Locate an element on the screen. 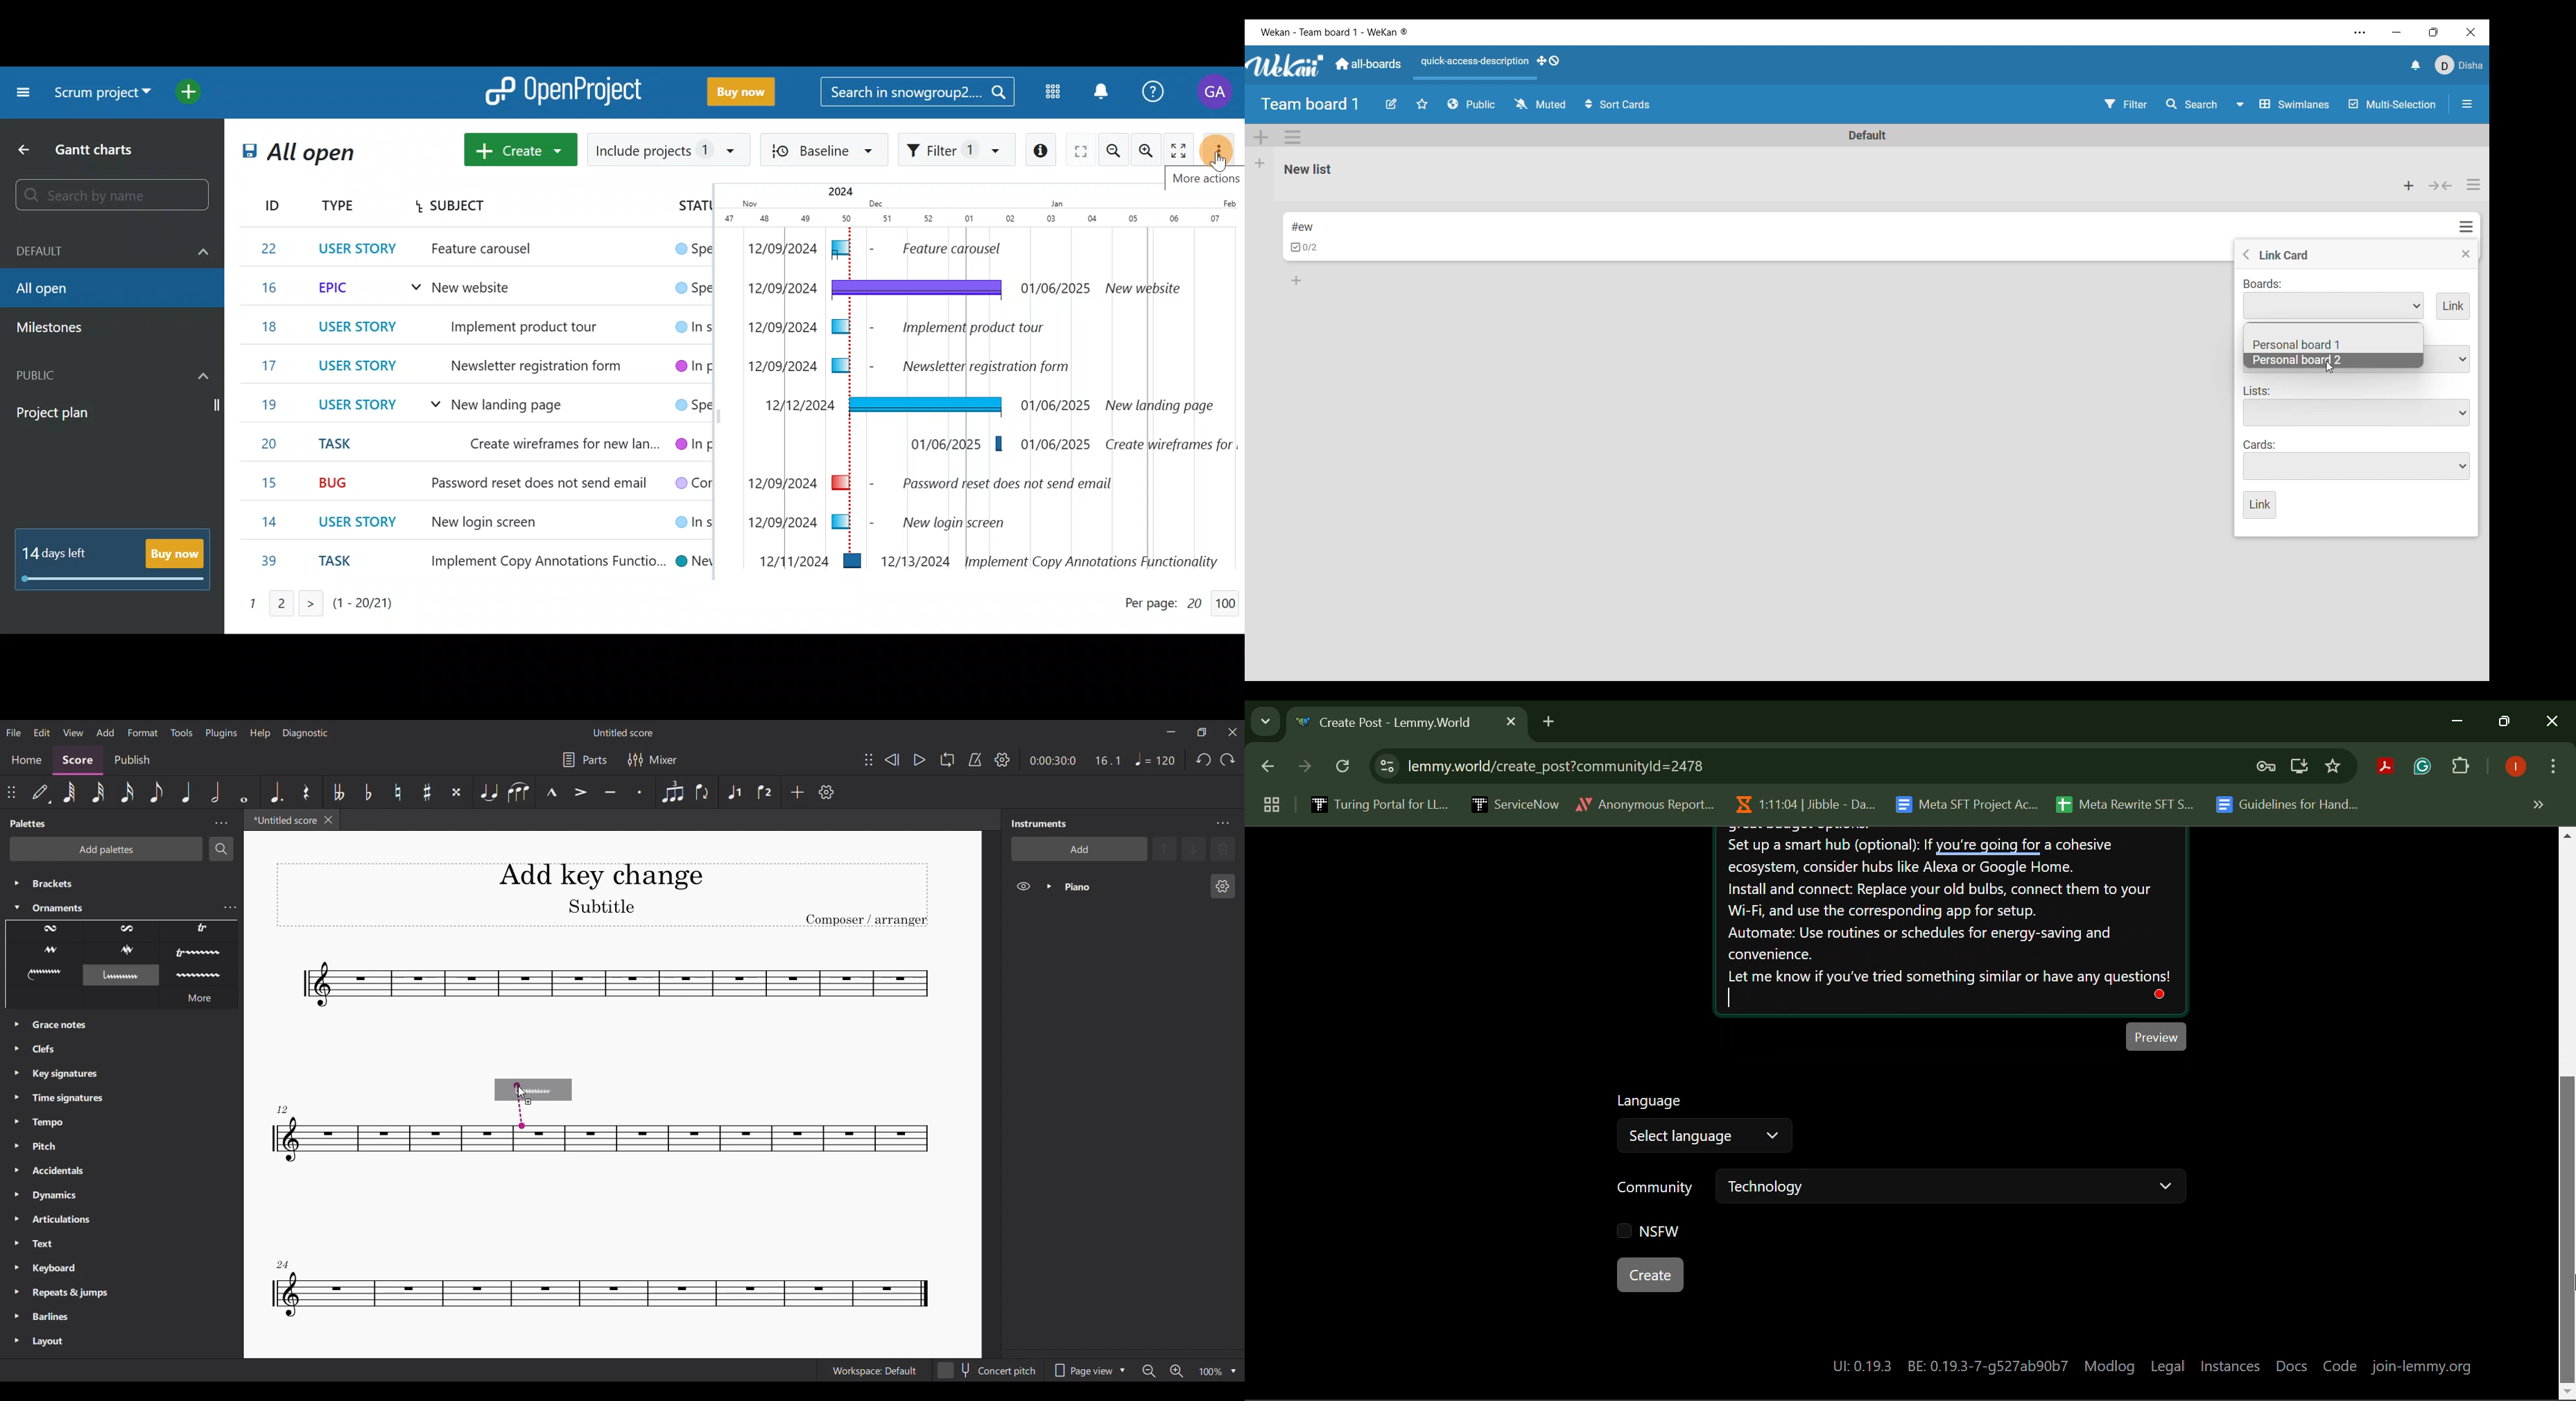 This screenshot has width=2576, height=1428. Add menu is located at coordinates (106, 732).